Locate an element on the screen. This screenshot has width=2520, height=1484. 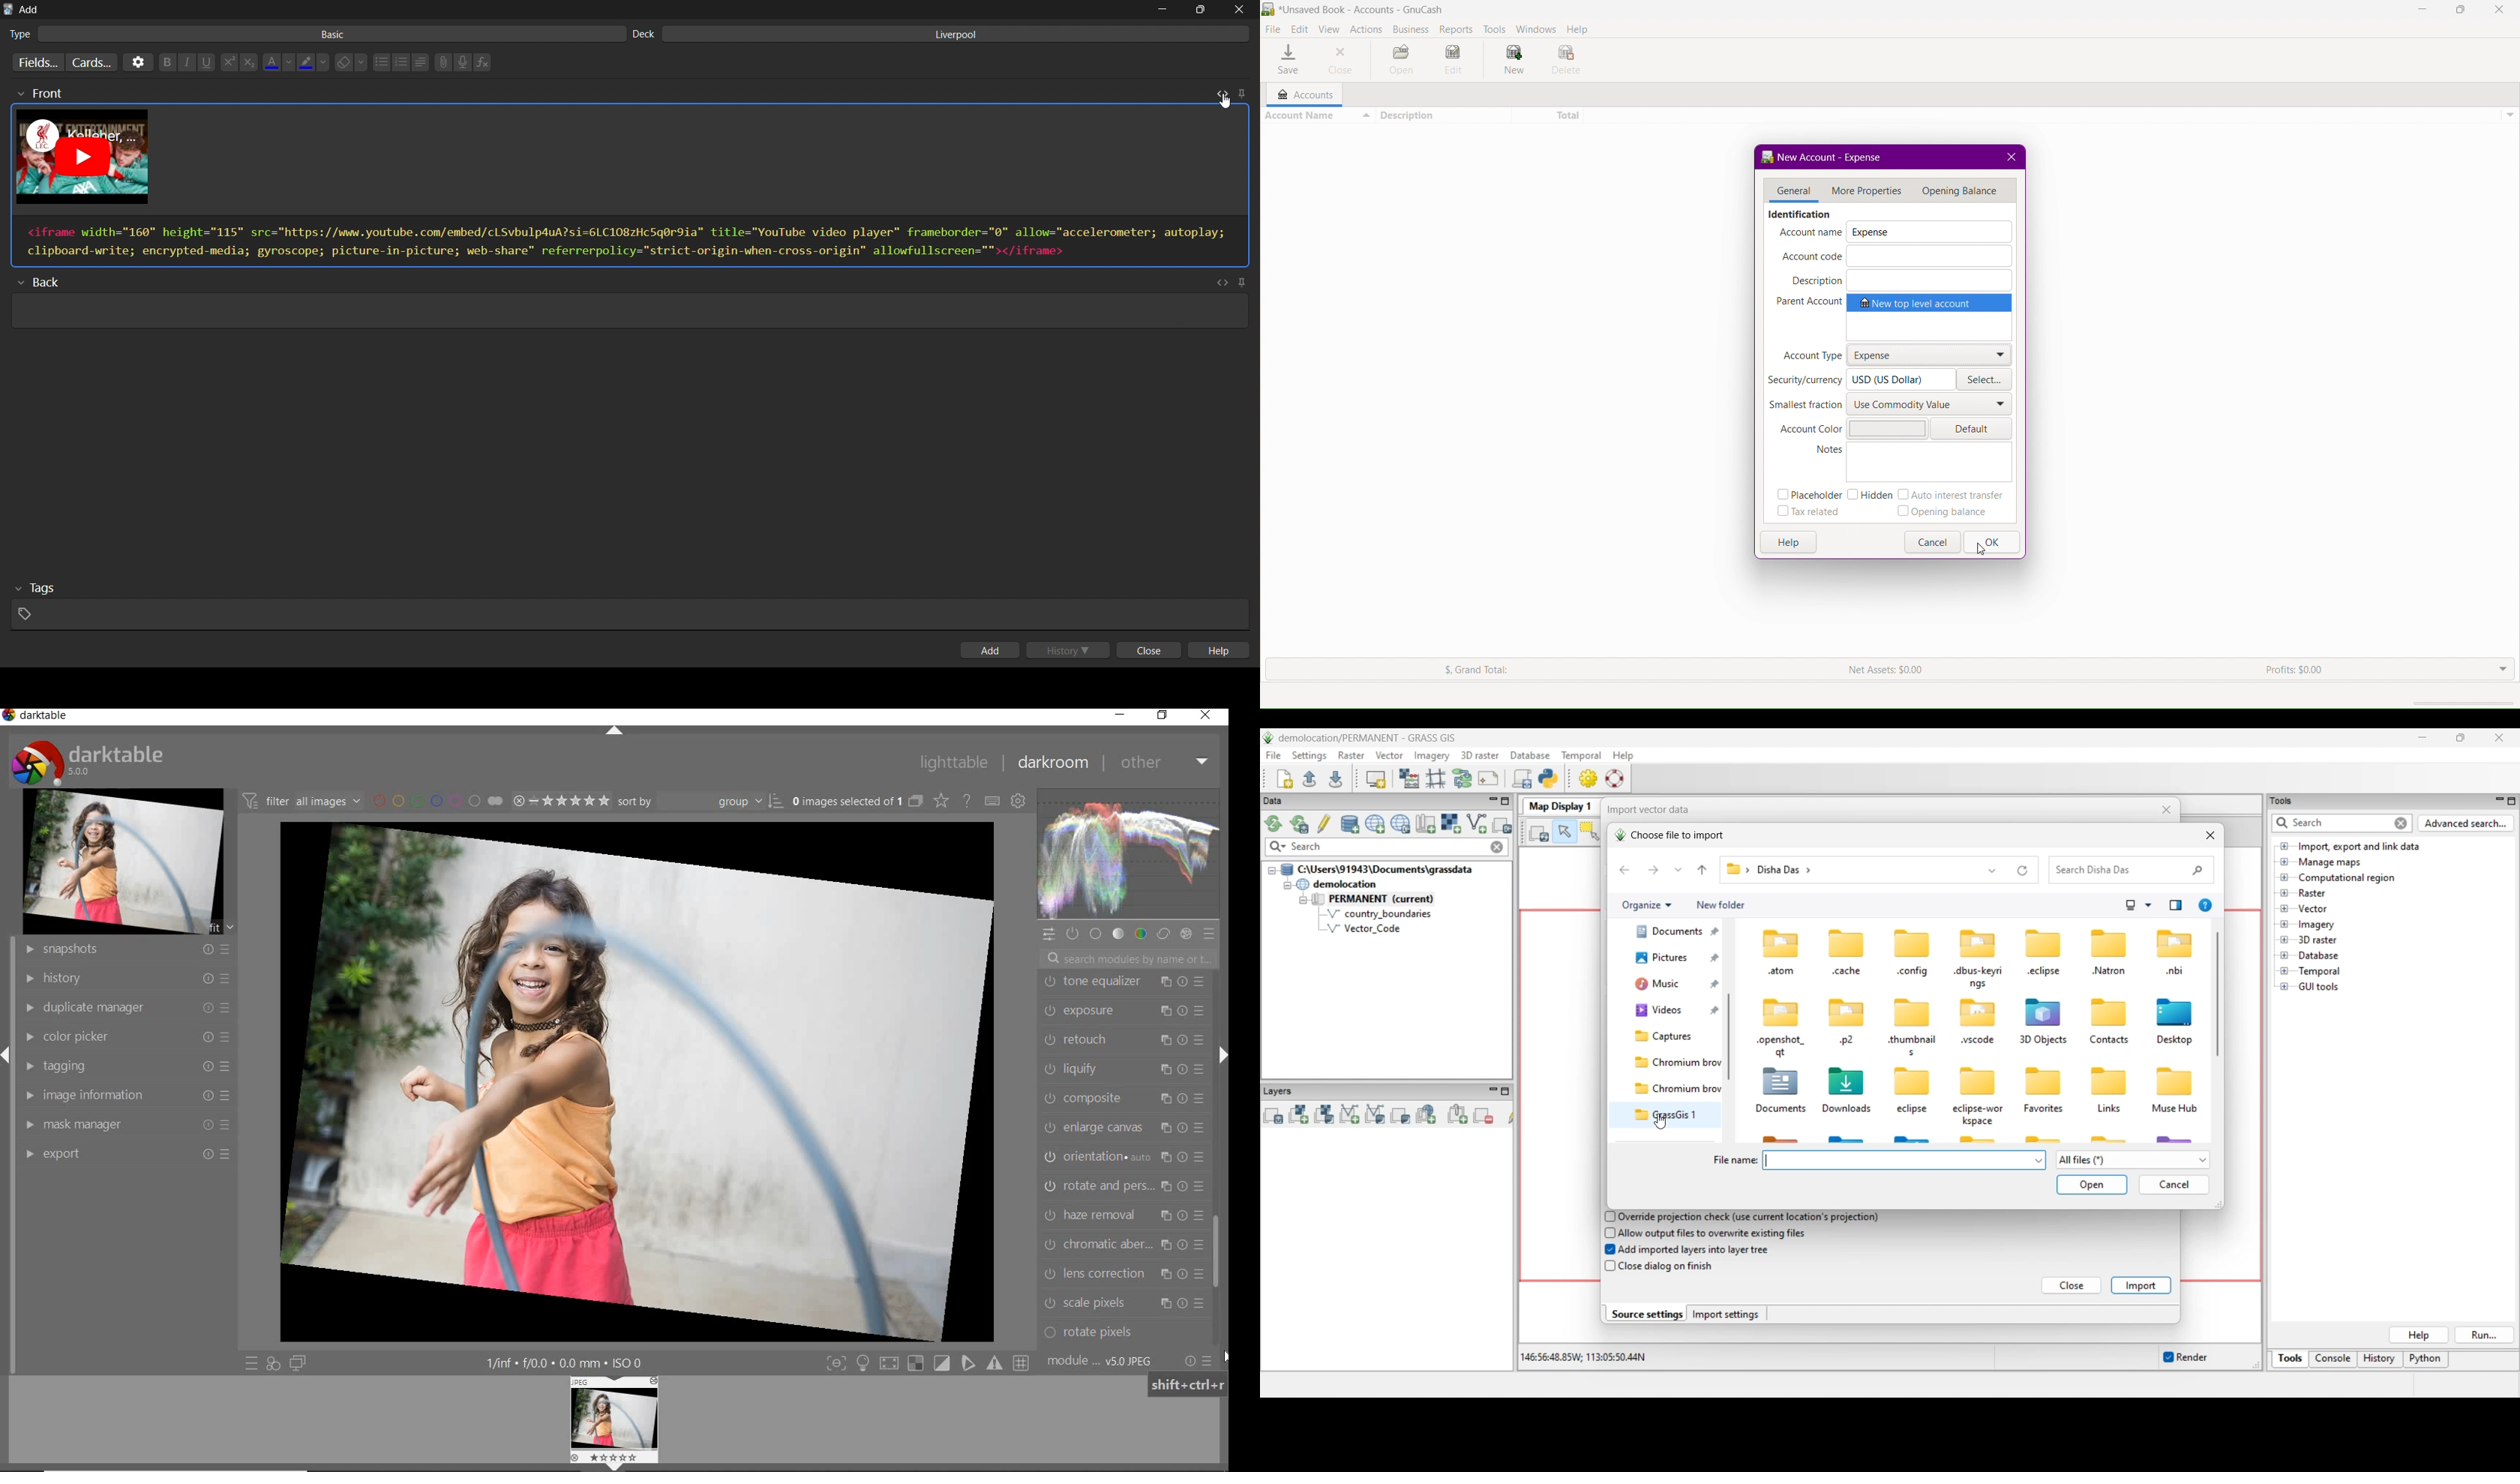
pin is located at coordinates (1241, 93).